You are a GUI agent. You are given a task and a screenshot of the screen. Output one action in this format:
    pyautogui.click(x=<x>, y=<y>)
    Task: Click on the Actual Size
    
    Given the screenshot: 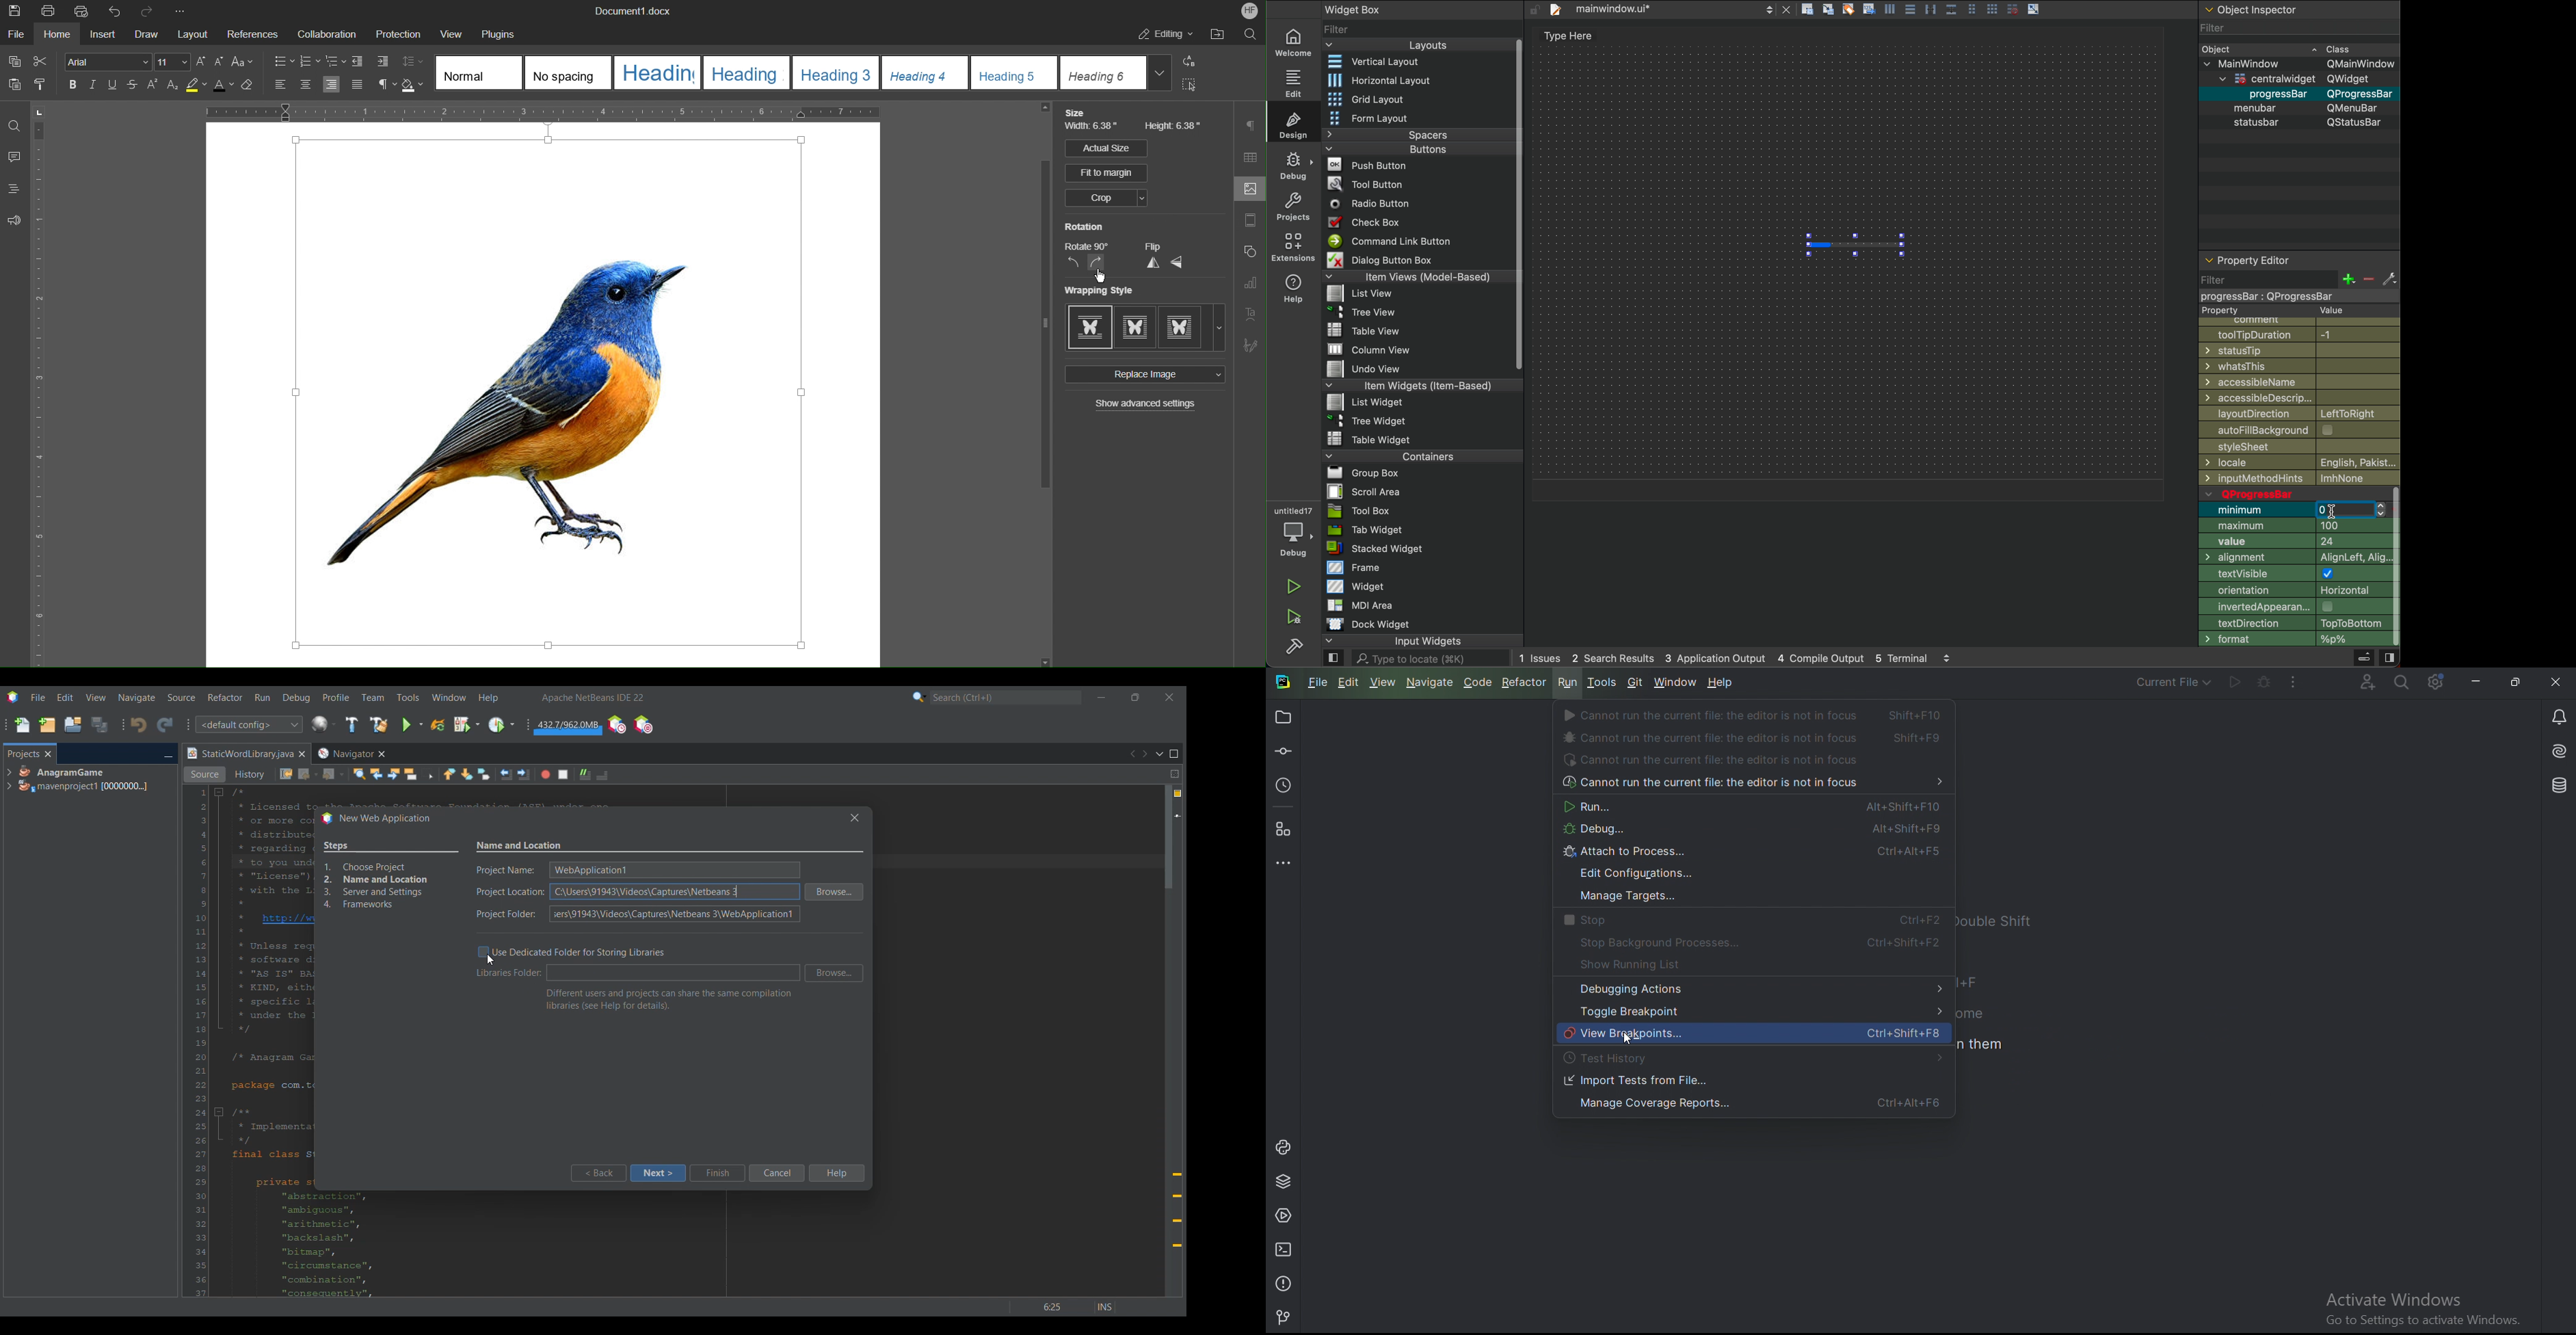 What is the action you would take?
    pyautogui.click(x=1106, y=149)
    